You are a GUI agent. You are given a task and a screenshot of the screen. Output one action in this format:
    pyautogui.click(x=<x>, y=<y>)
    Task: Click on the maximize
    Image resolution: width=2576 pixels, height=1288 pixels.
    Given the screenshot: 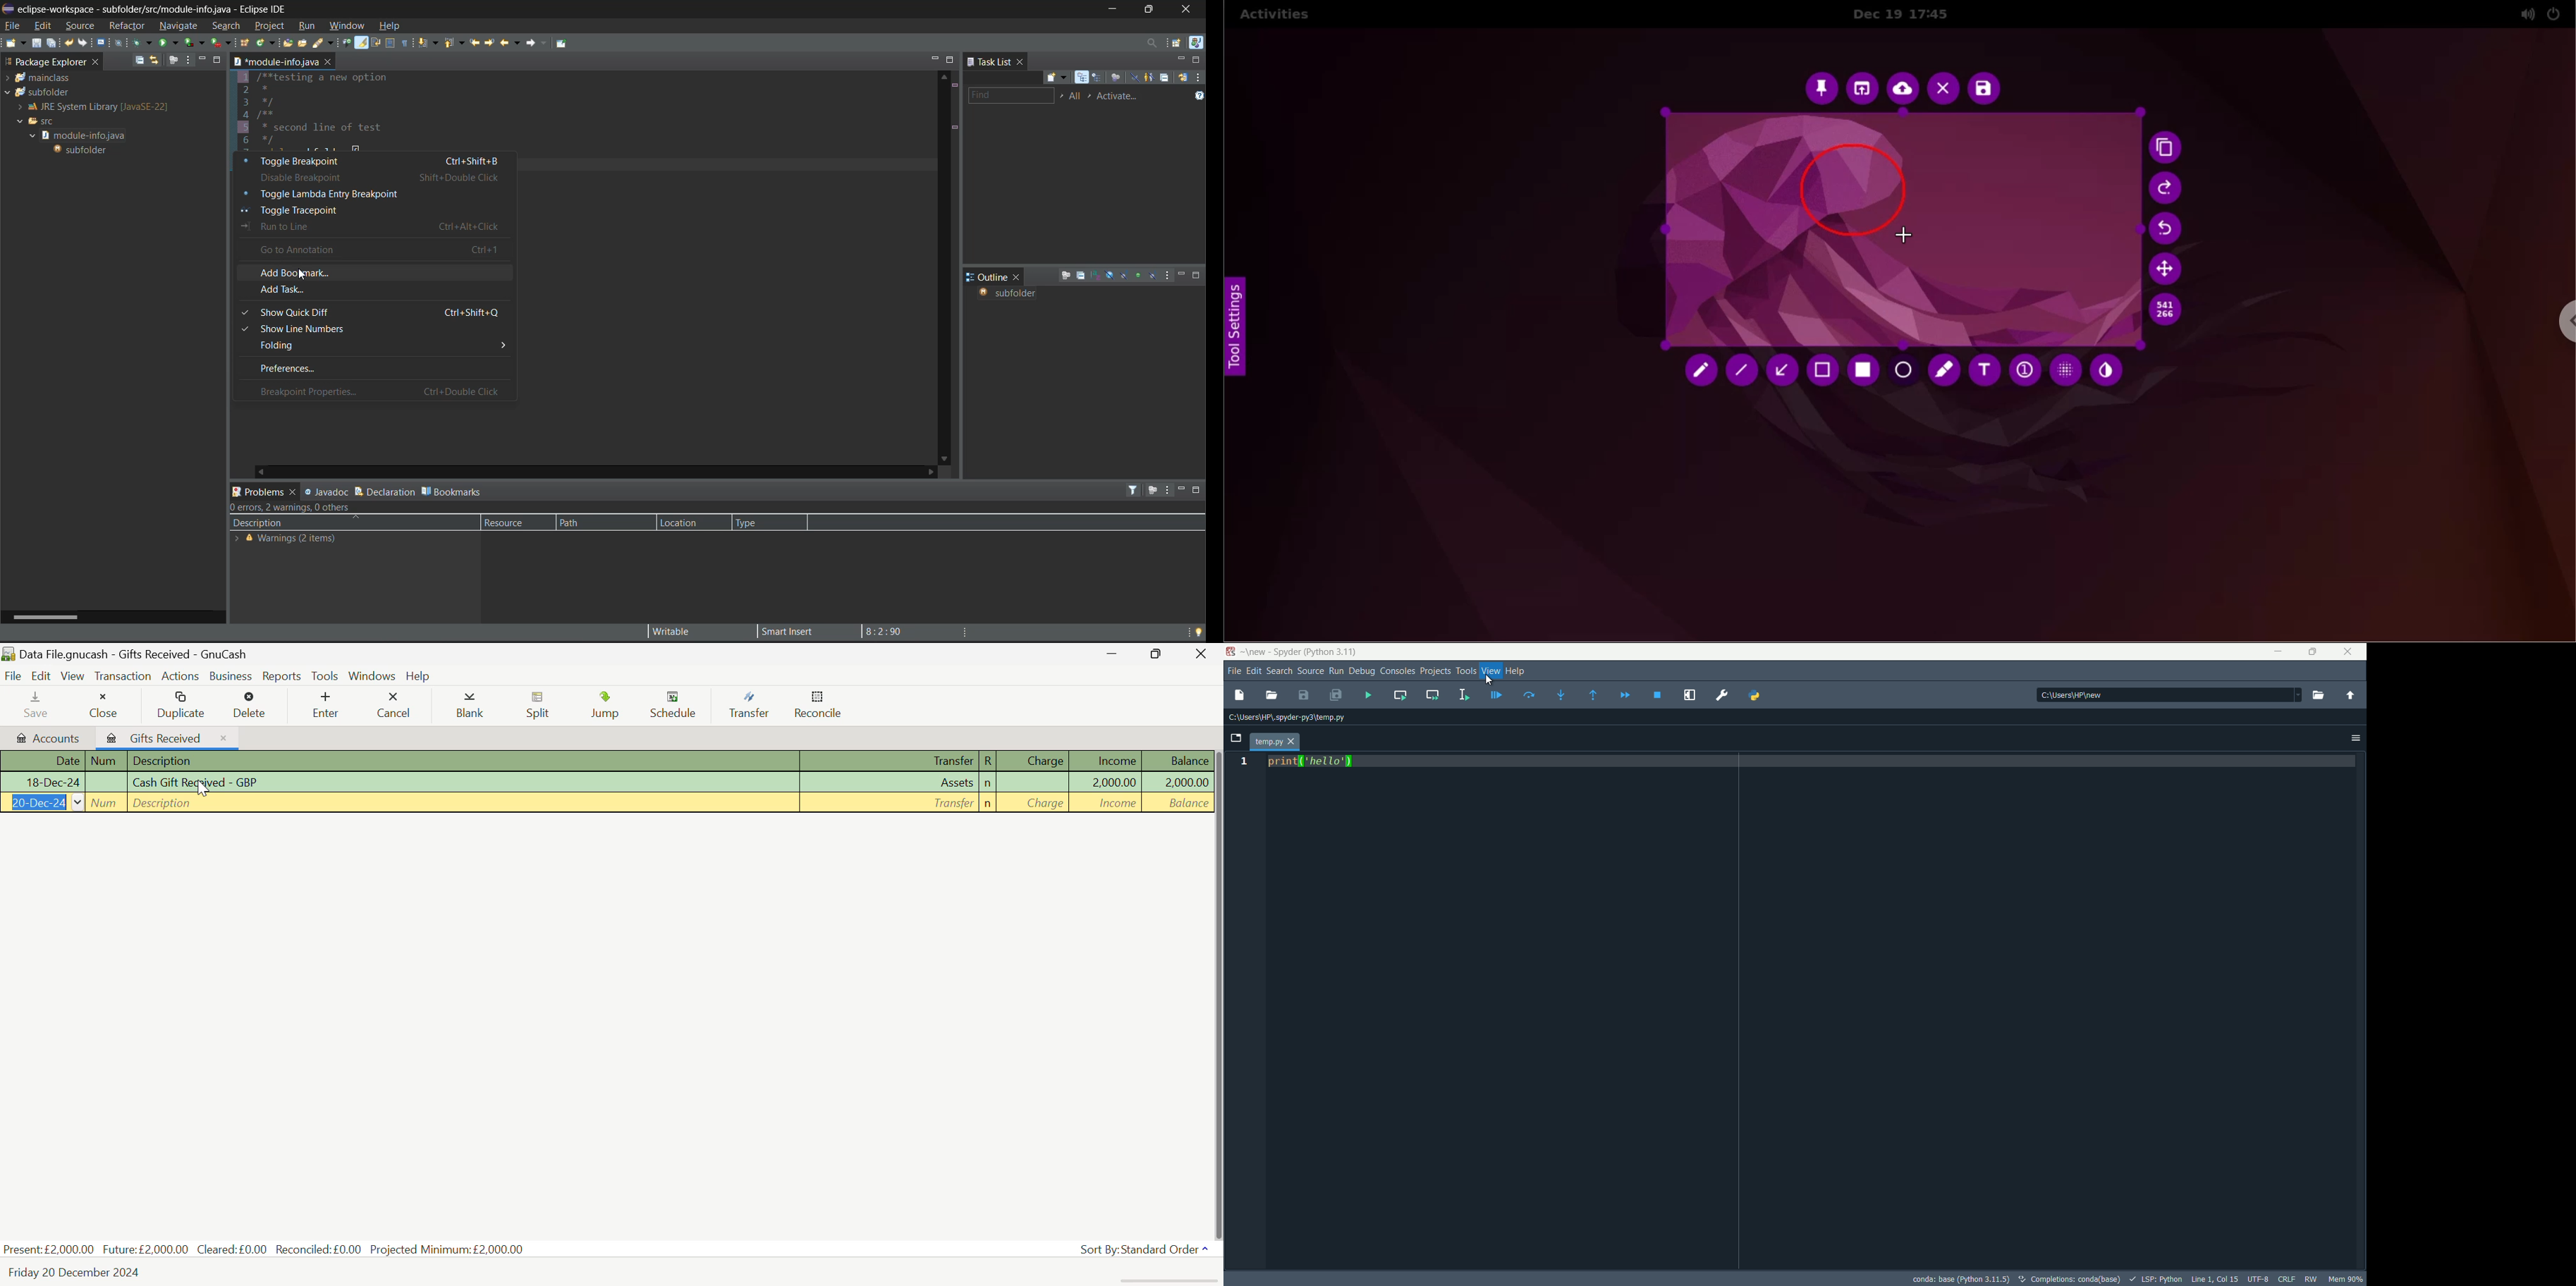 What is the action you would take?
    pyautogui.click(x=1197, y=60)
    